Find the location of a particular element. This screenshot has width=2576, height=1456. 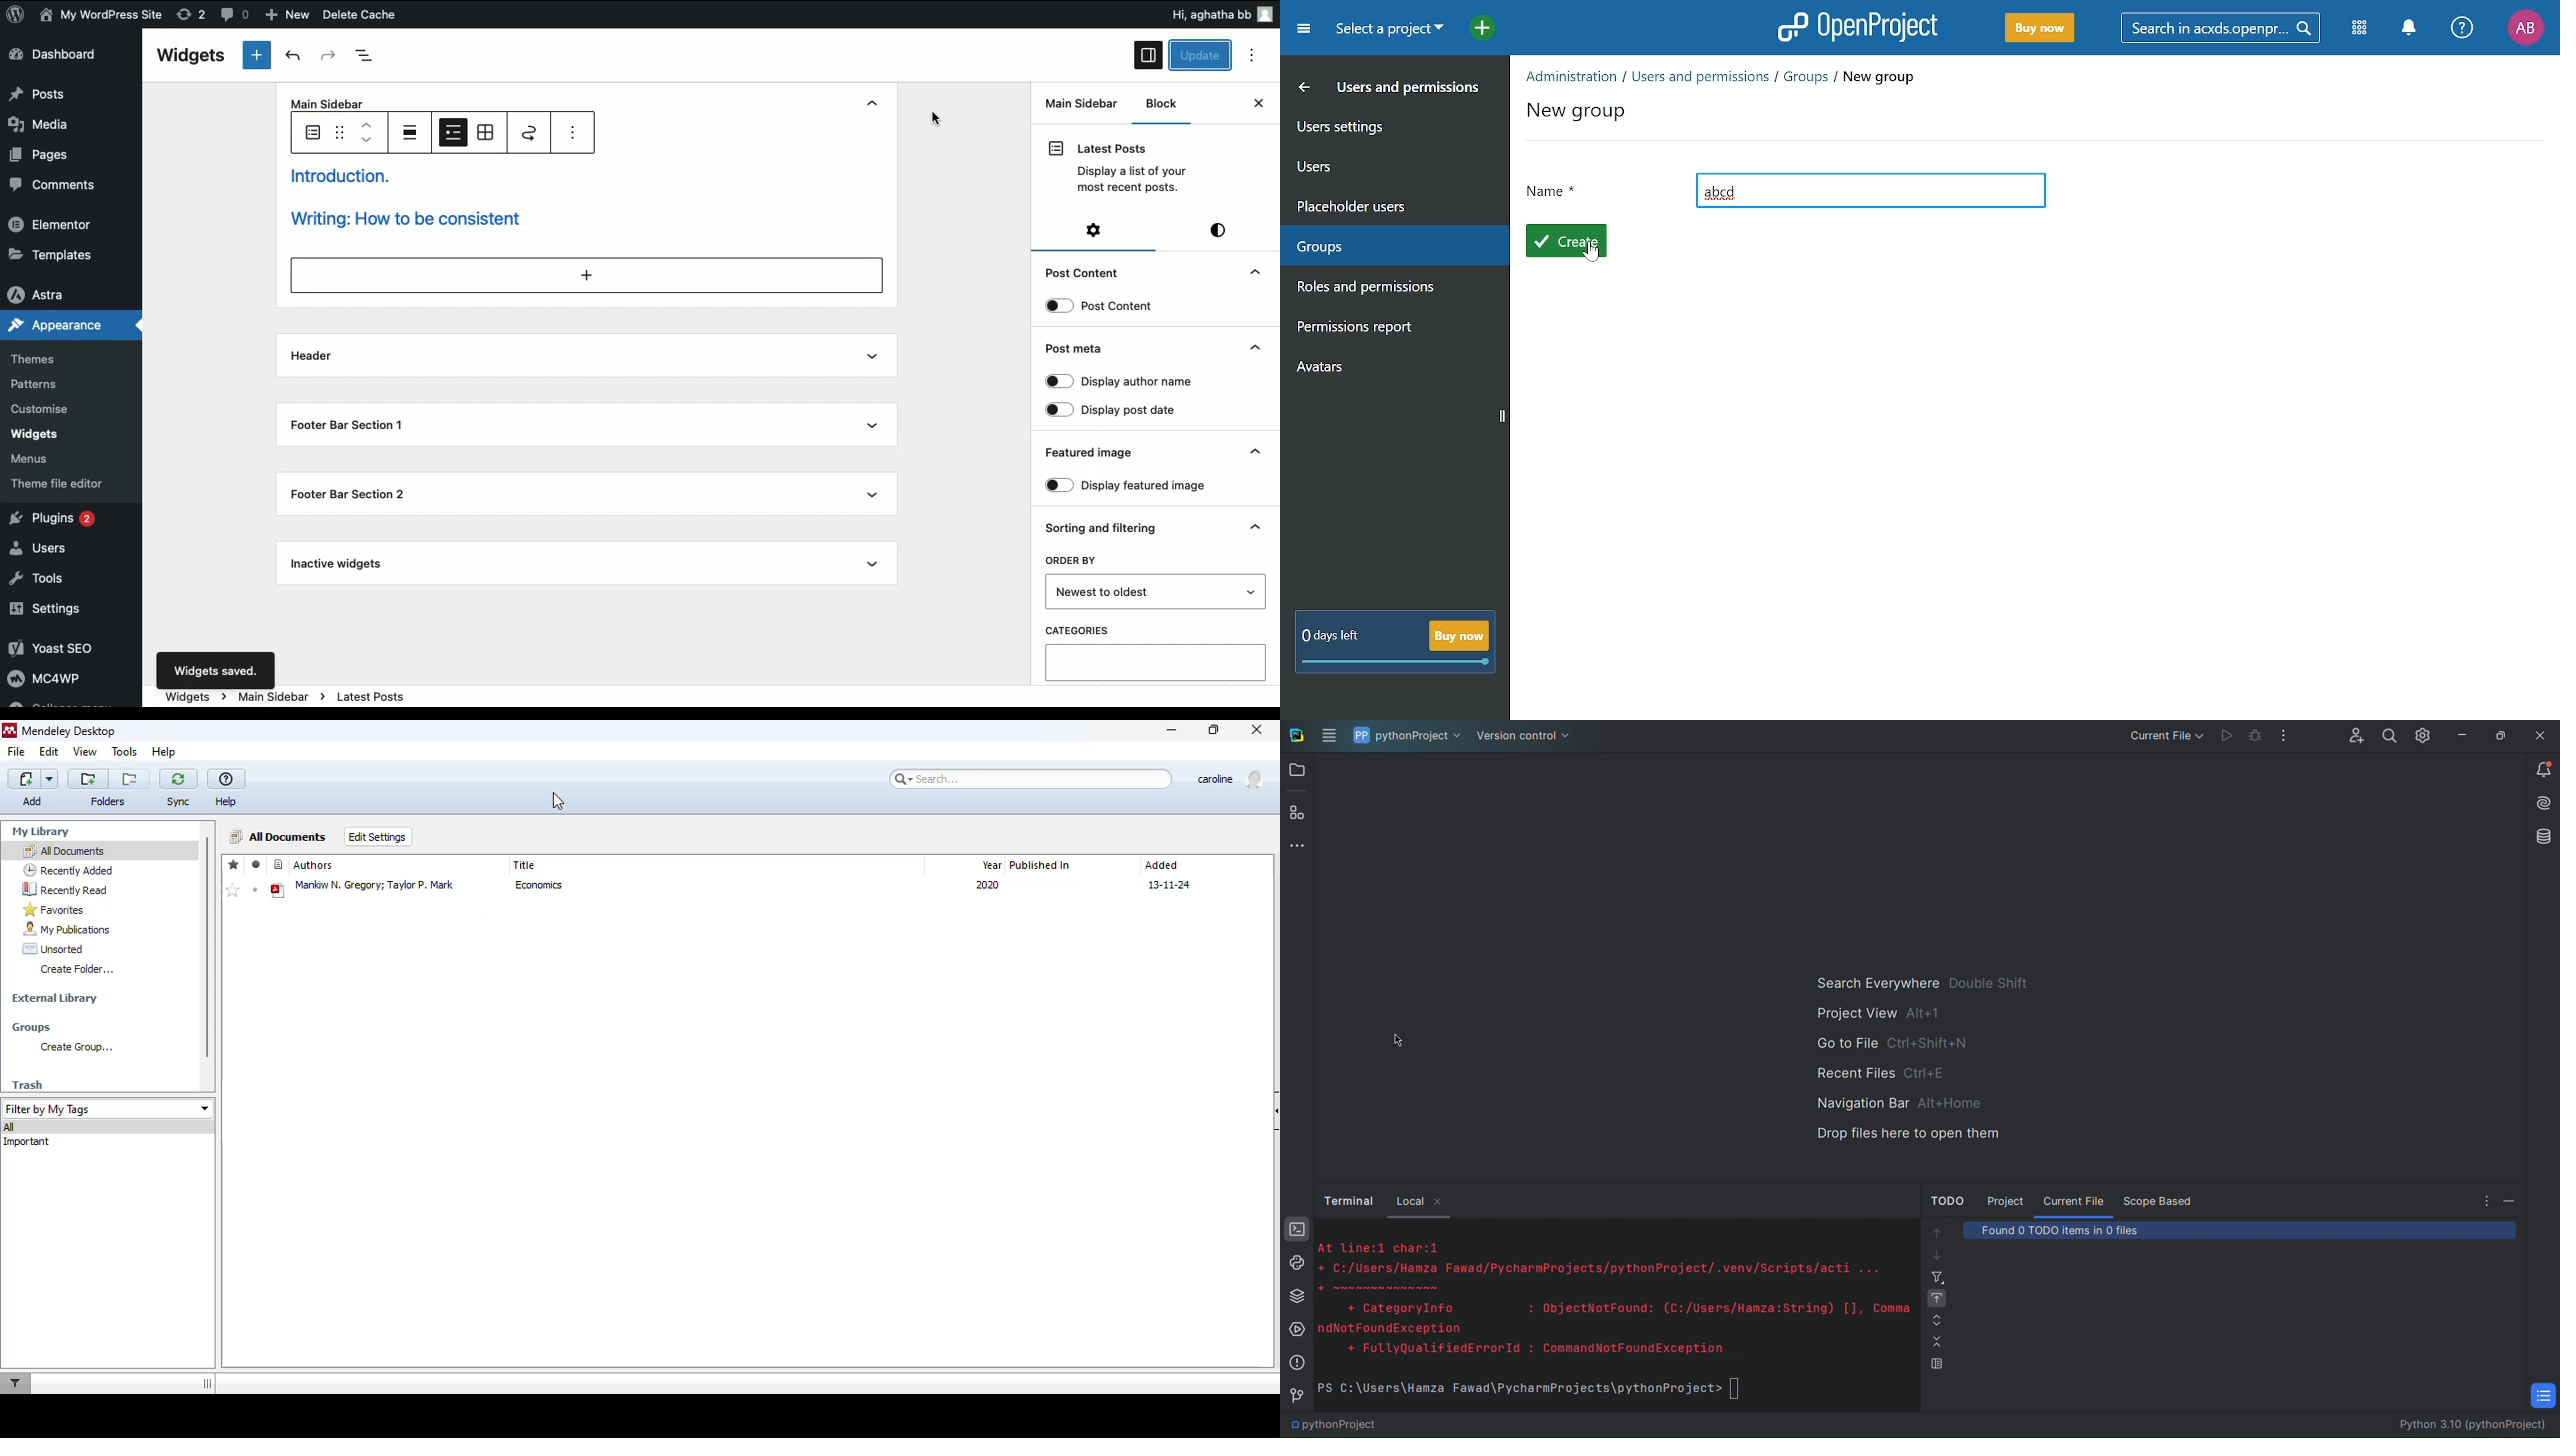

my library is located at coordinates (41, 832).